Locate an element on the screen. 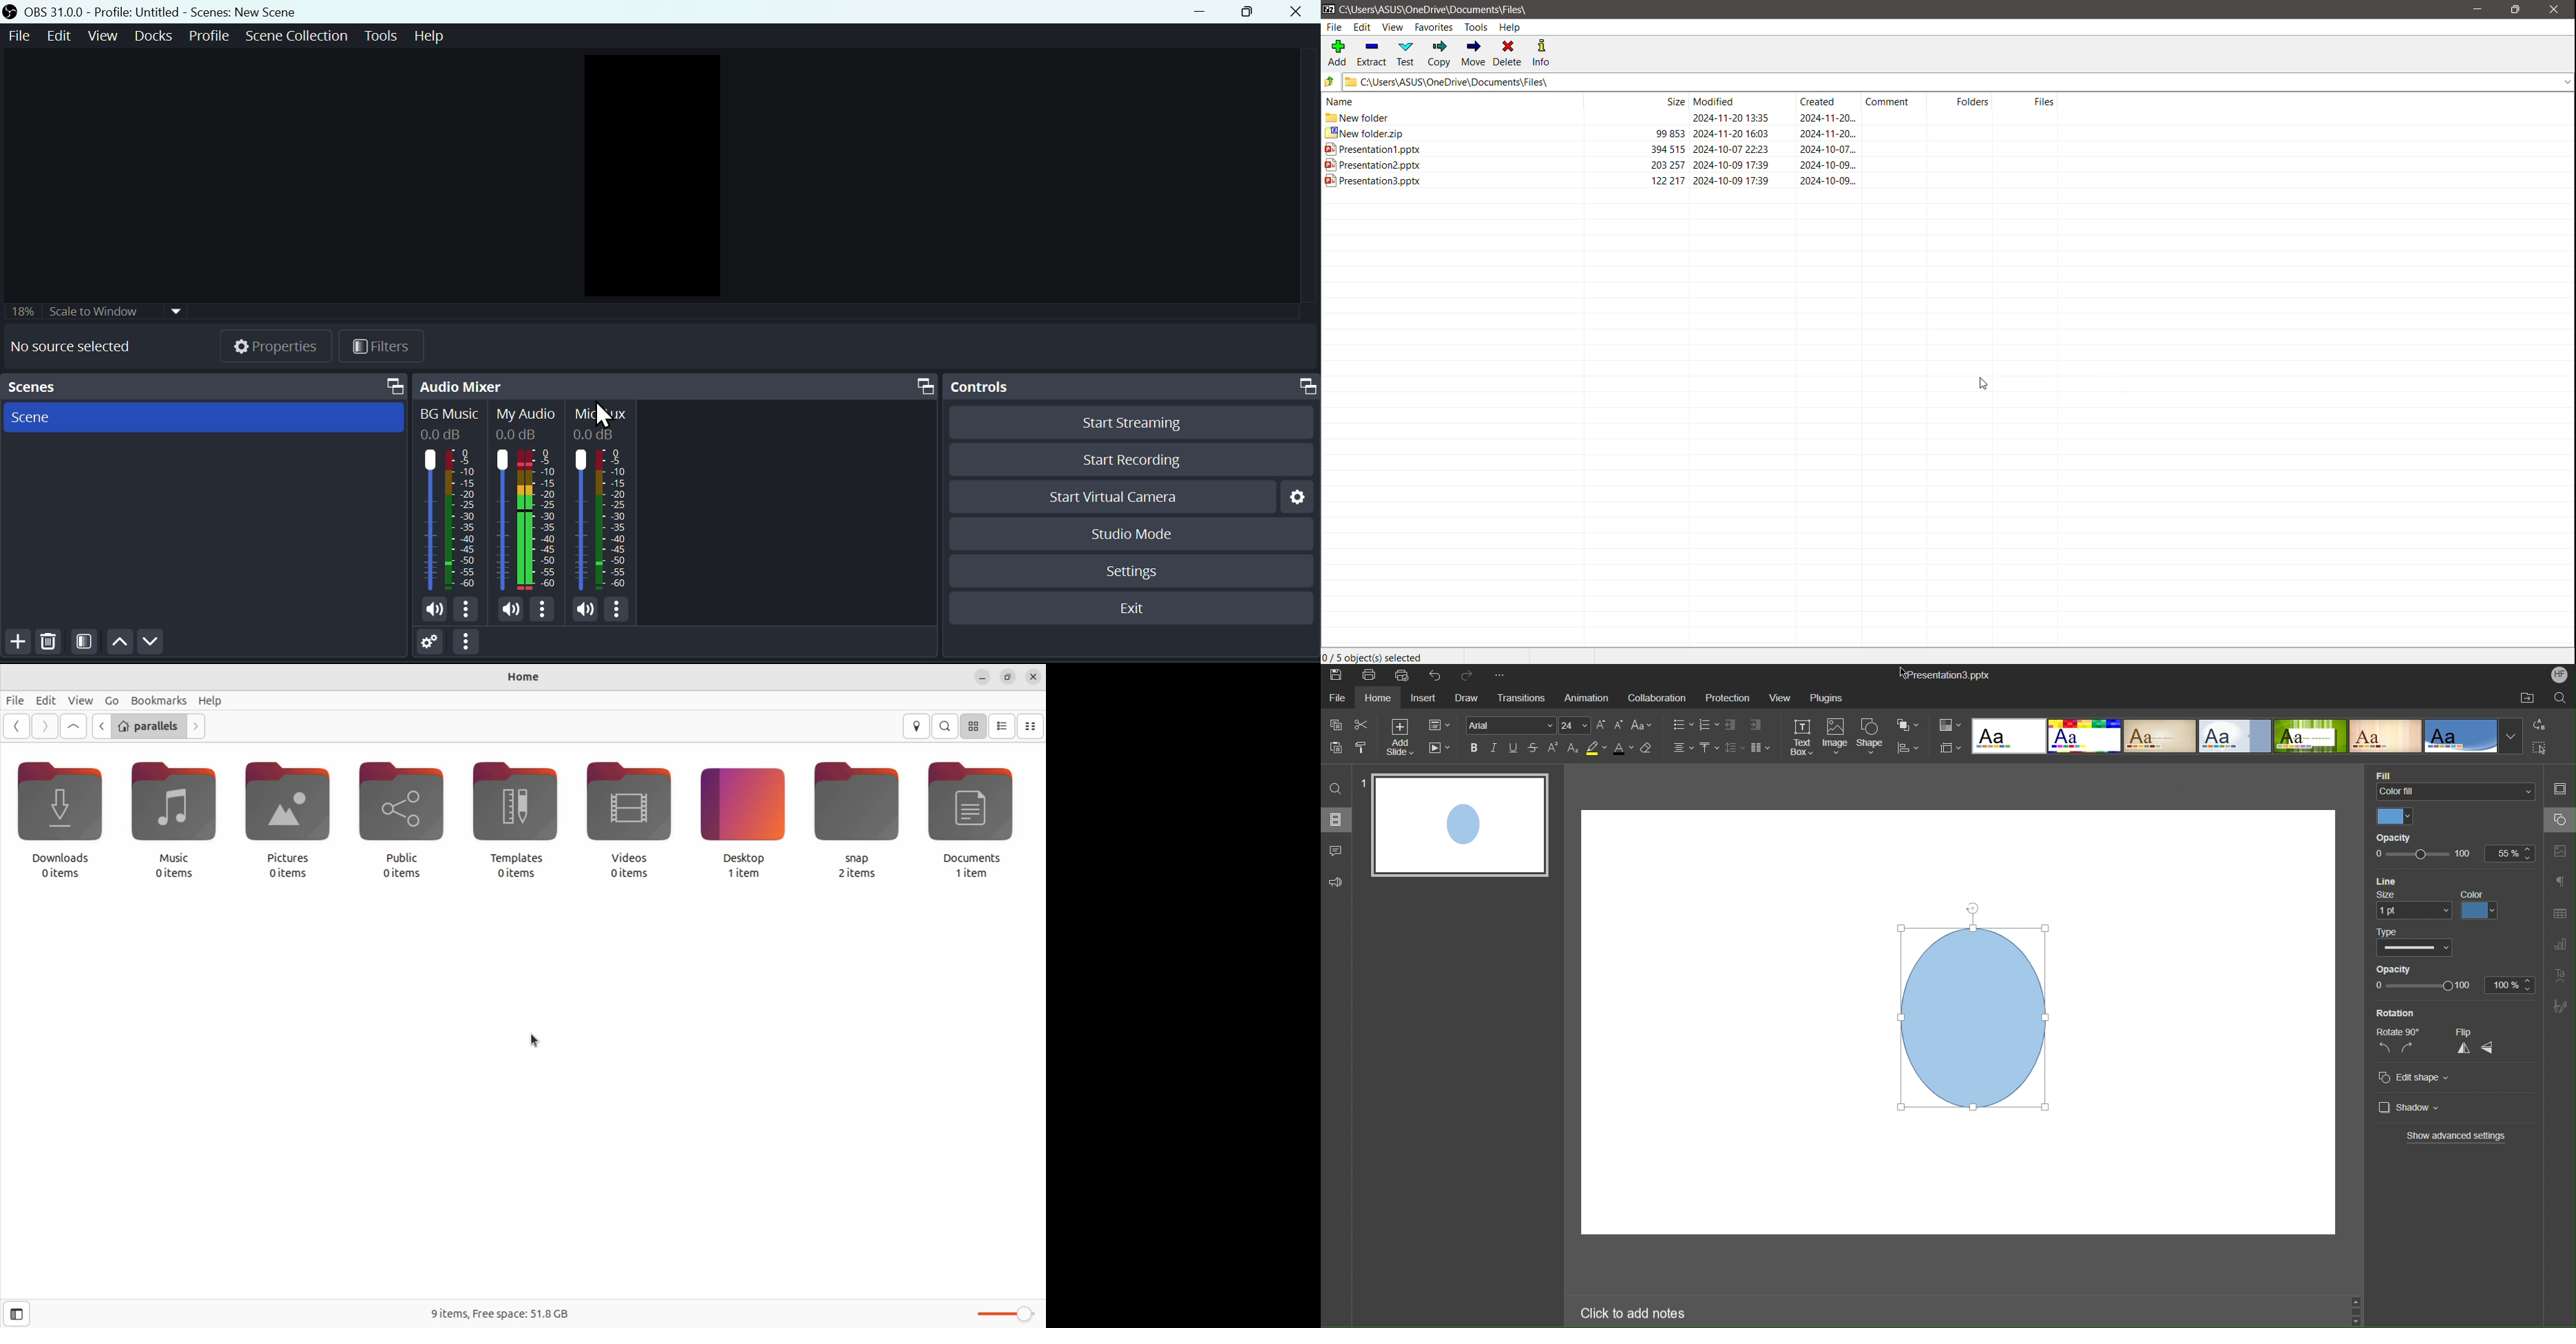  Arial is located at coordinates (1513, 725).